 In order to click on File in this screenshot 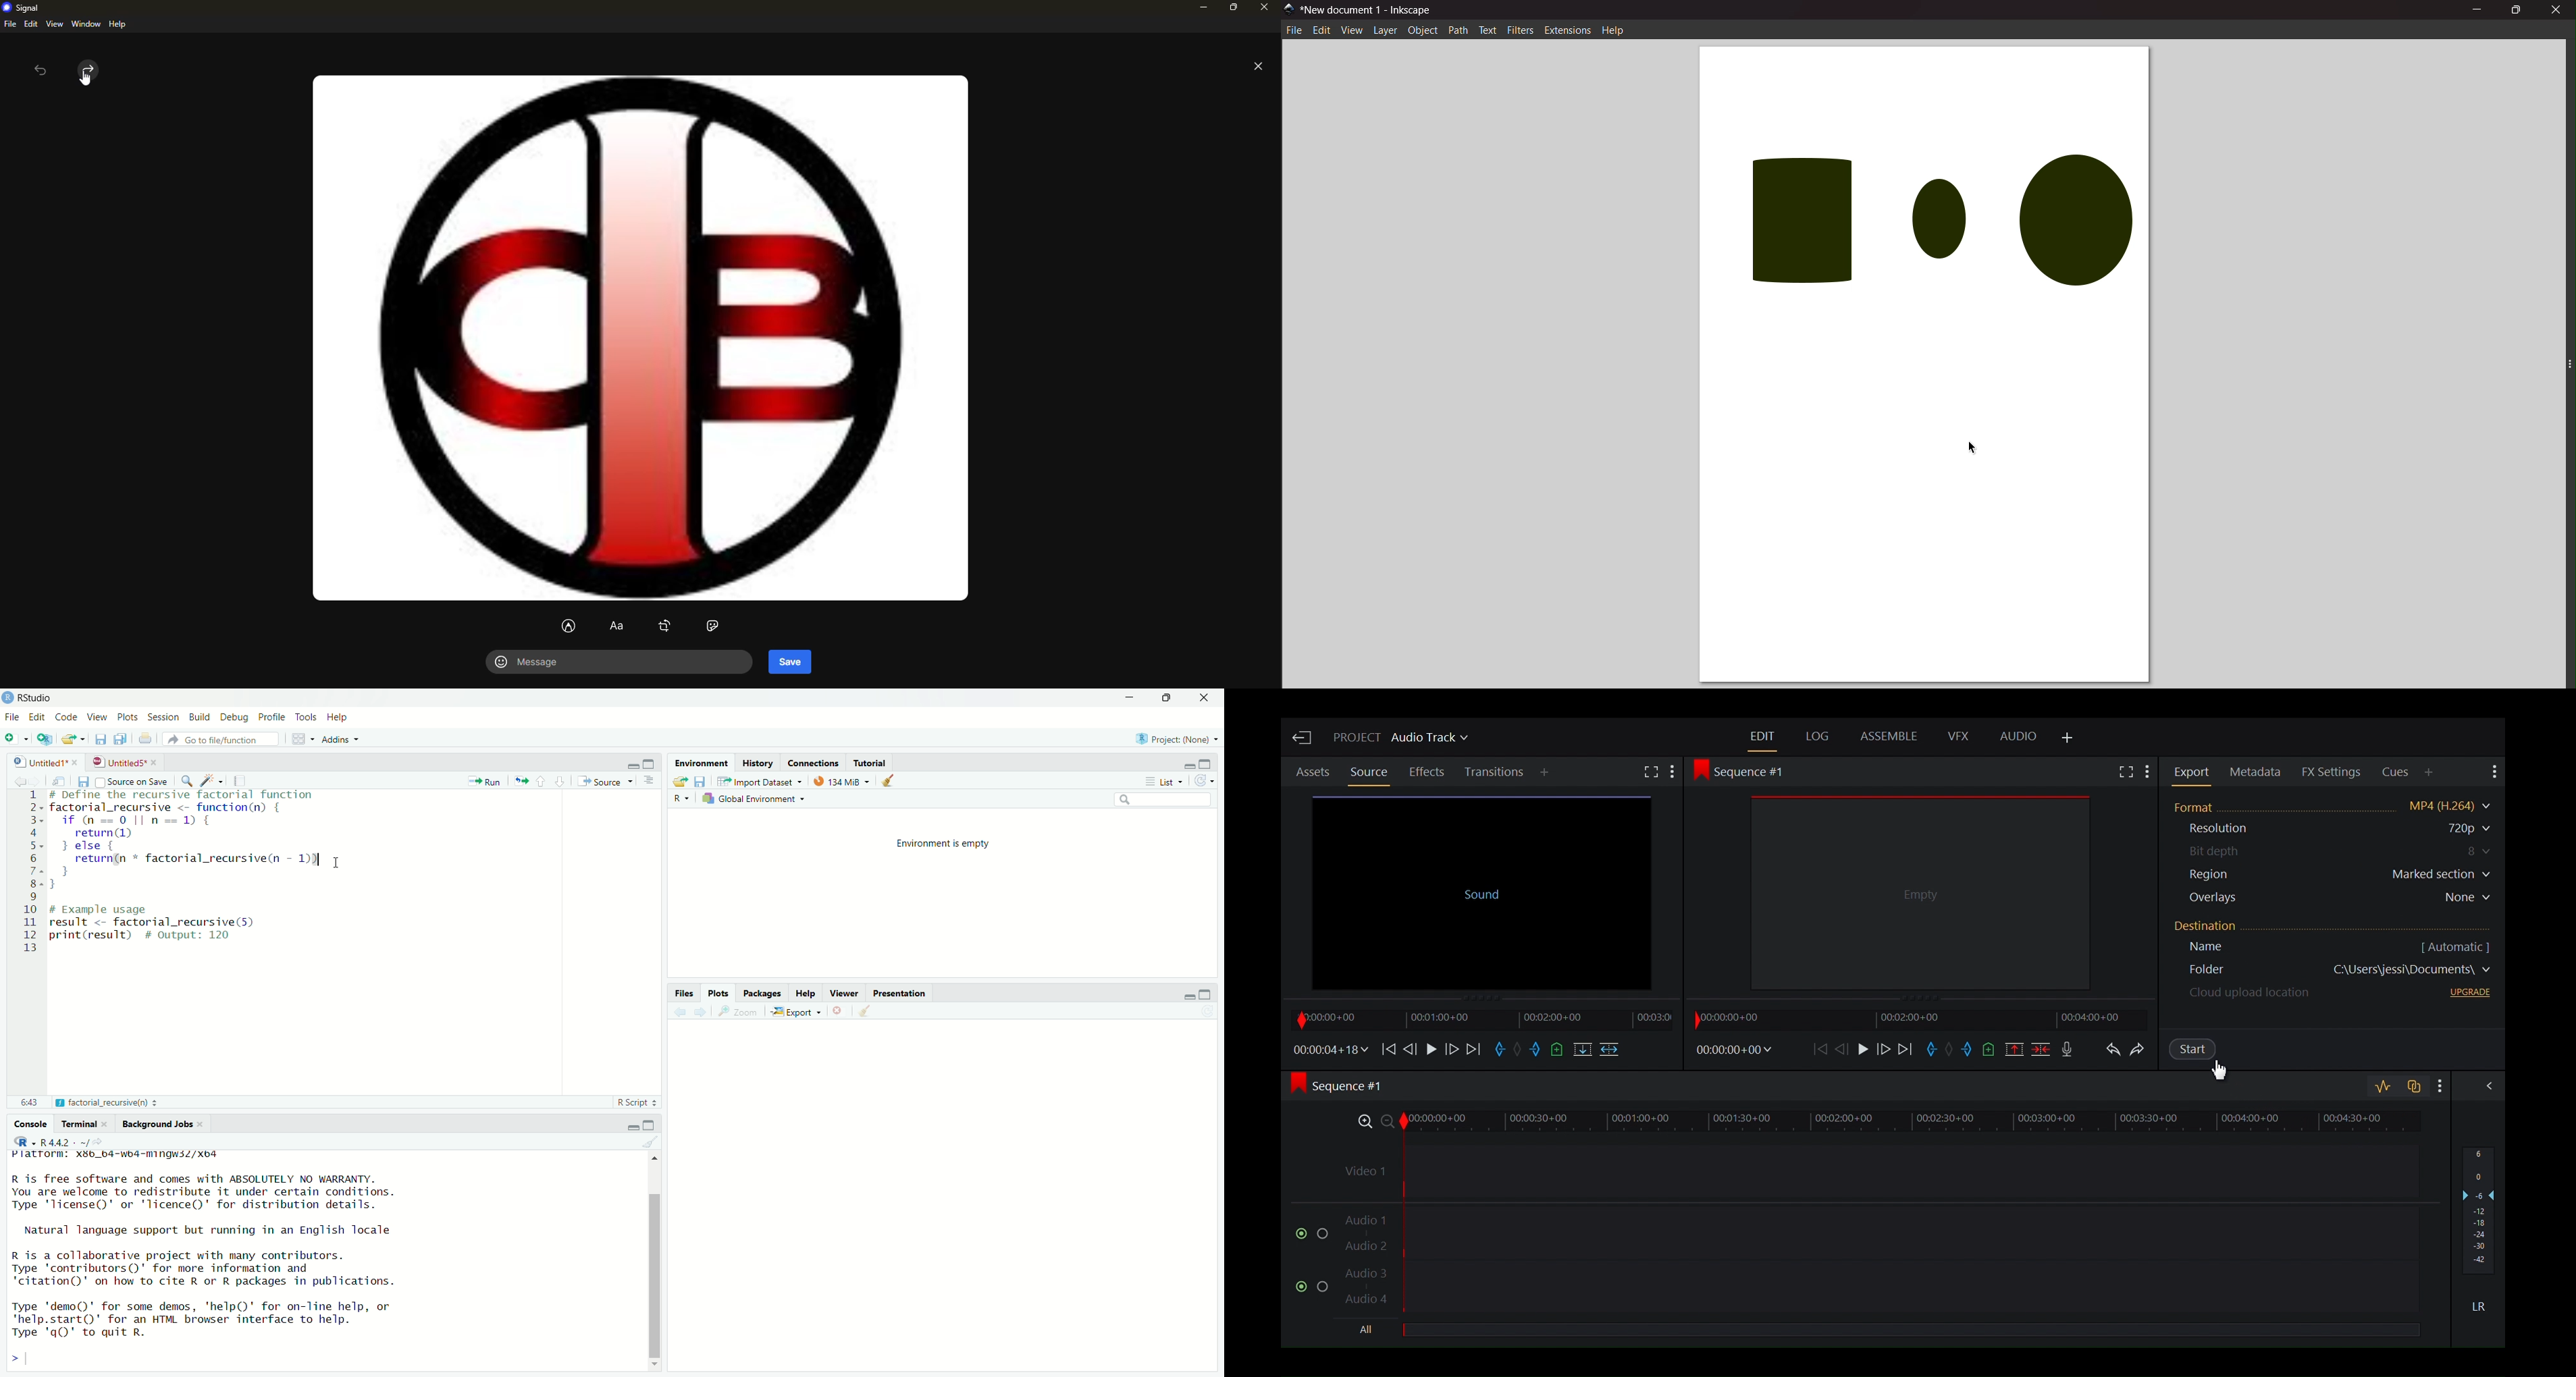, I will do `click(10, 718)`.